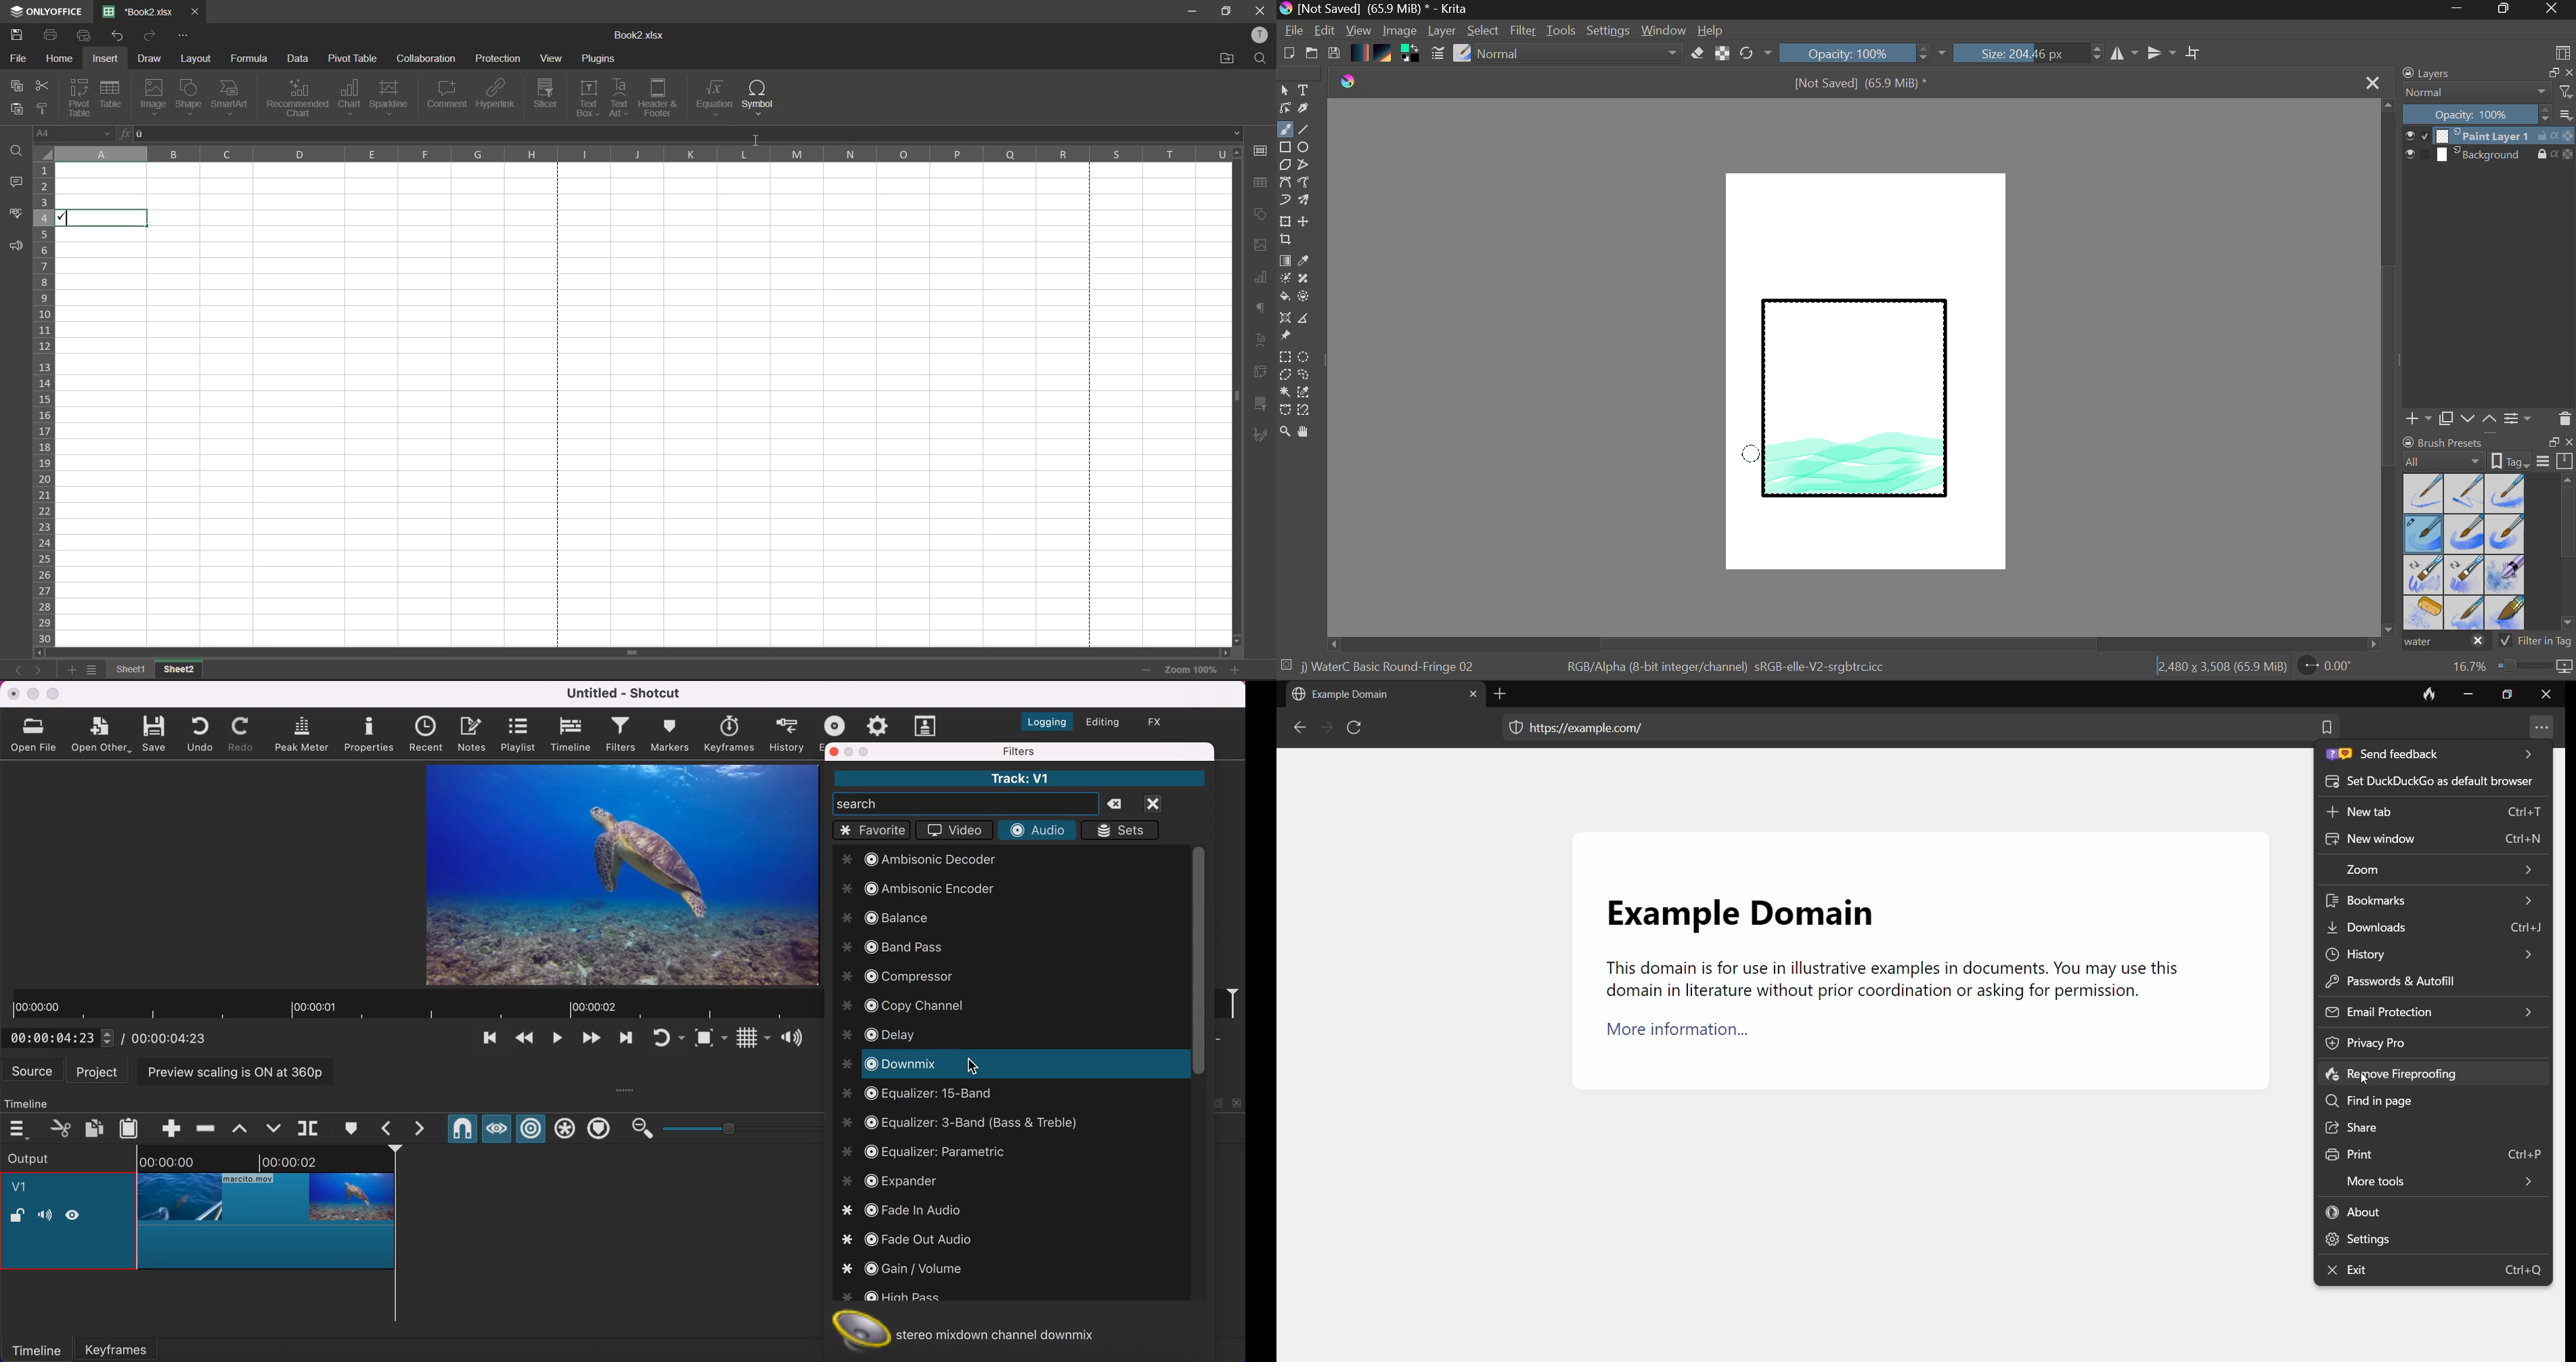 This screenshot has height=1372, width=2576. Describe the element at coordinates (2488, 452) in the screenshot. I see `Brush presets docket` at that location.